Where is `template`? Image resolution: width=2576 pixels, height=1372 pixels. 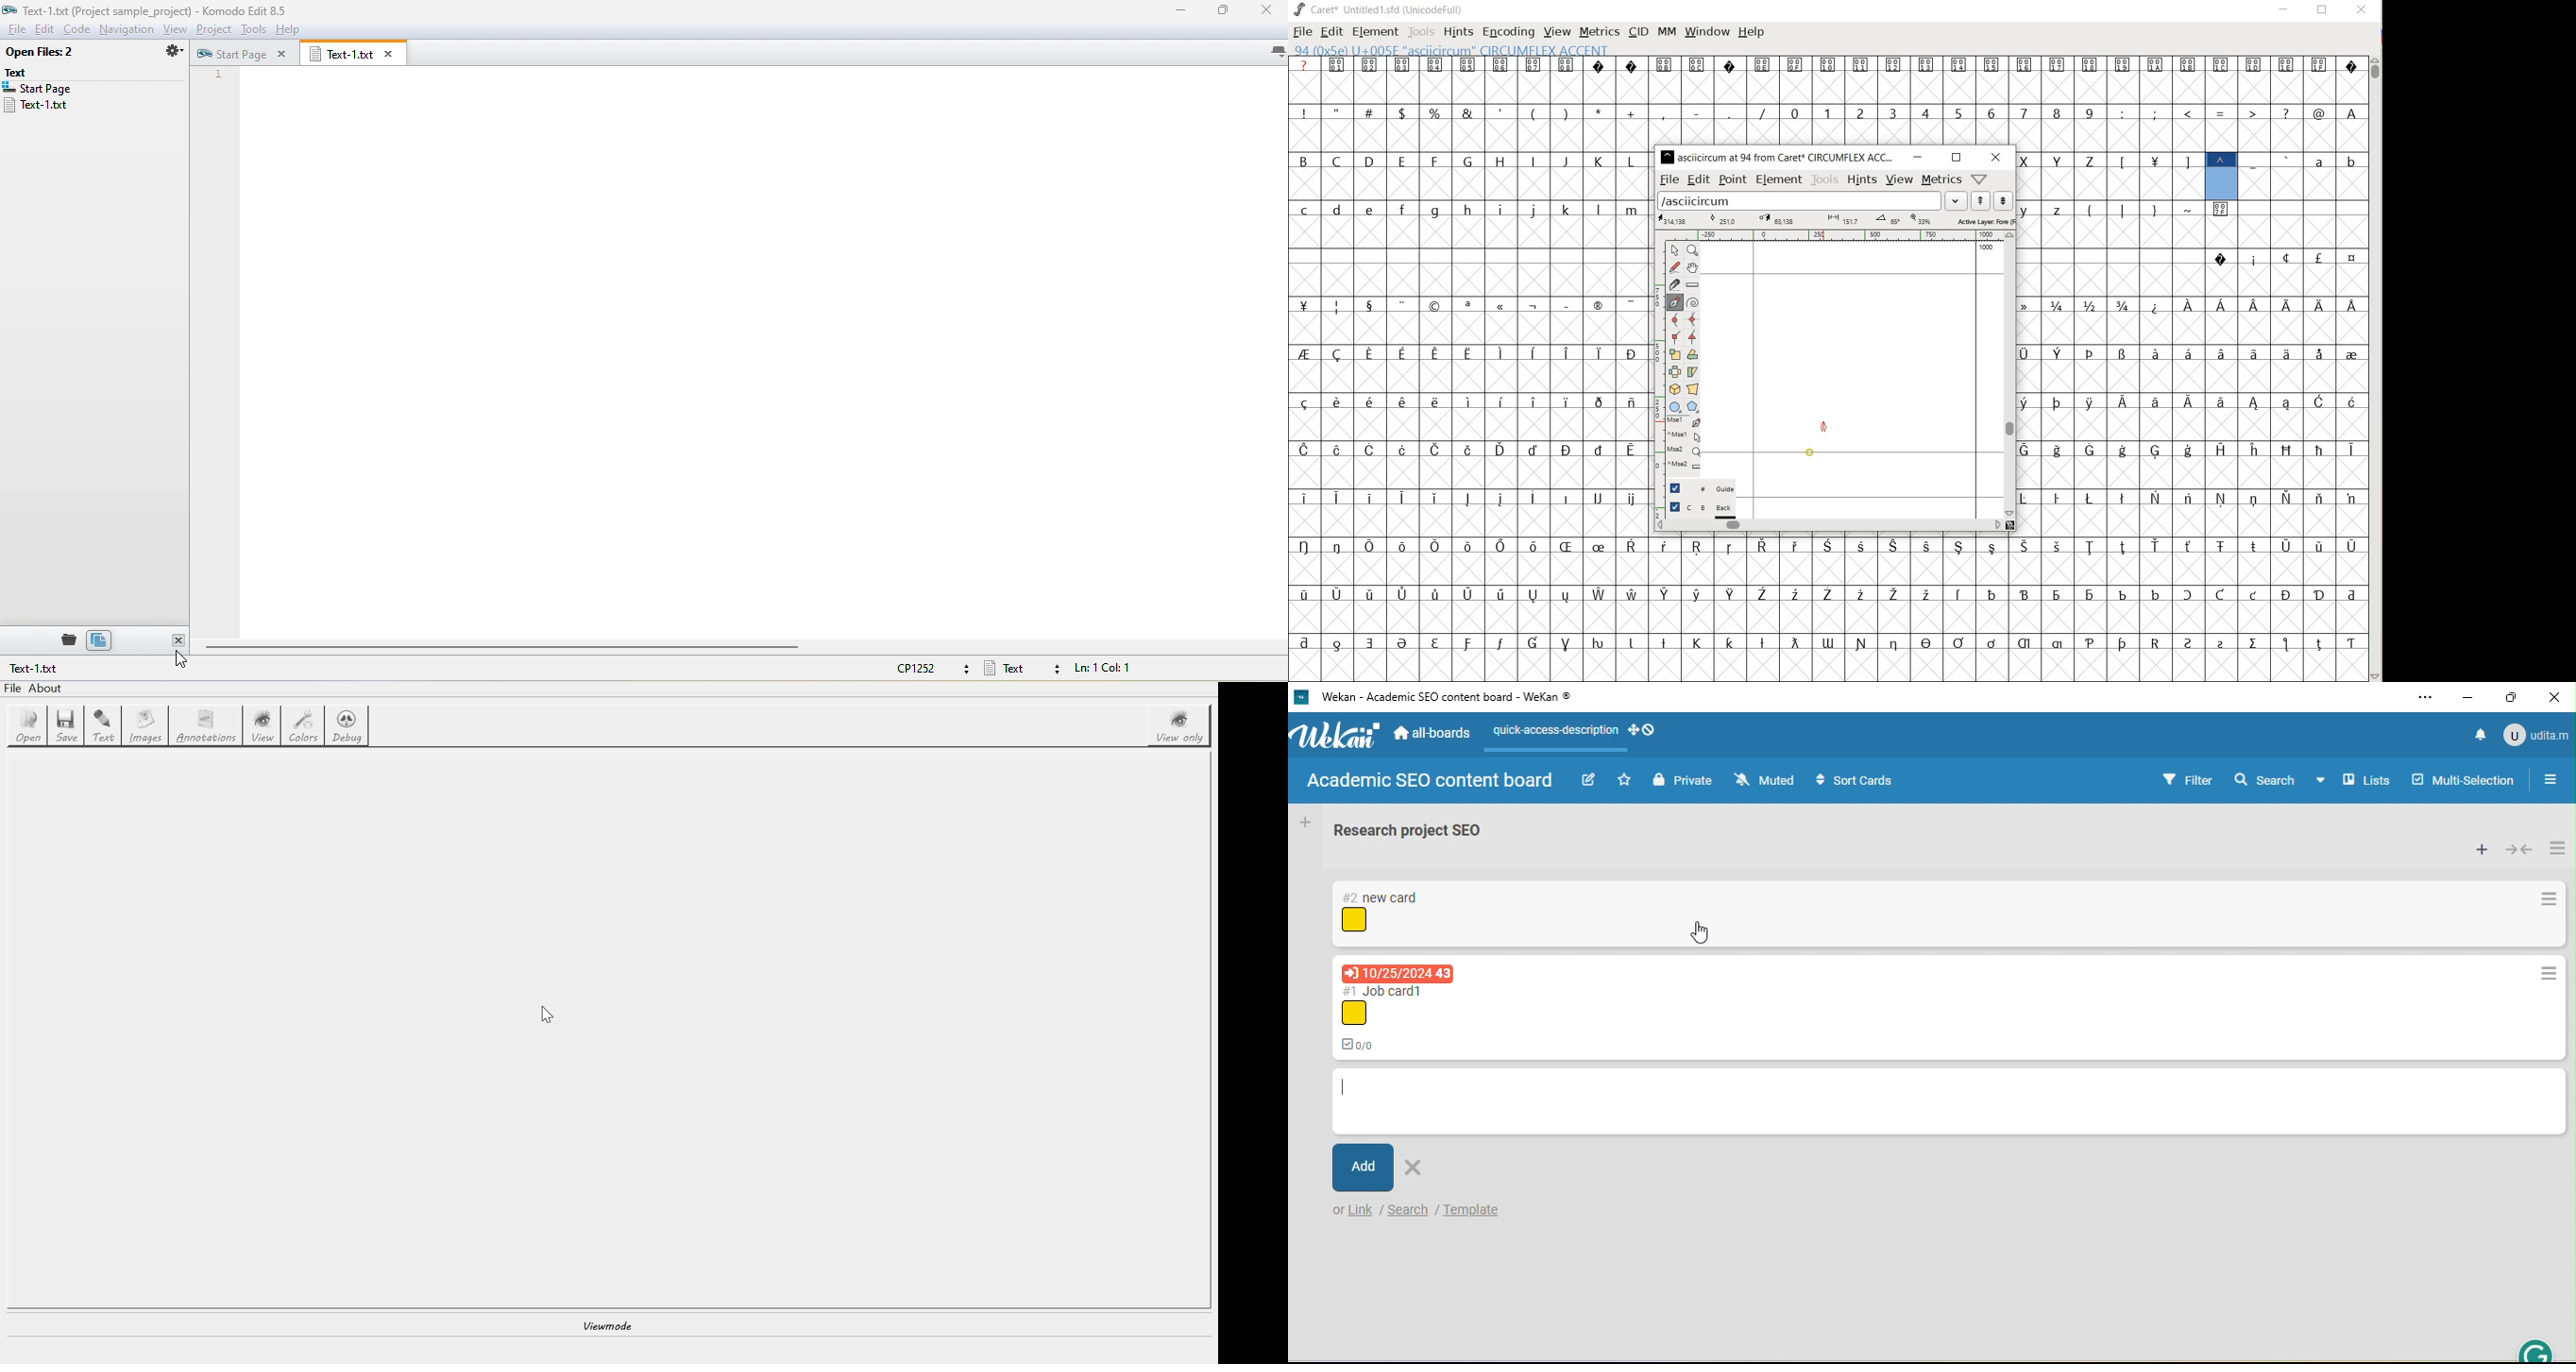
template is located at coordinates (1485, 1212).